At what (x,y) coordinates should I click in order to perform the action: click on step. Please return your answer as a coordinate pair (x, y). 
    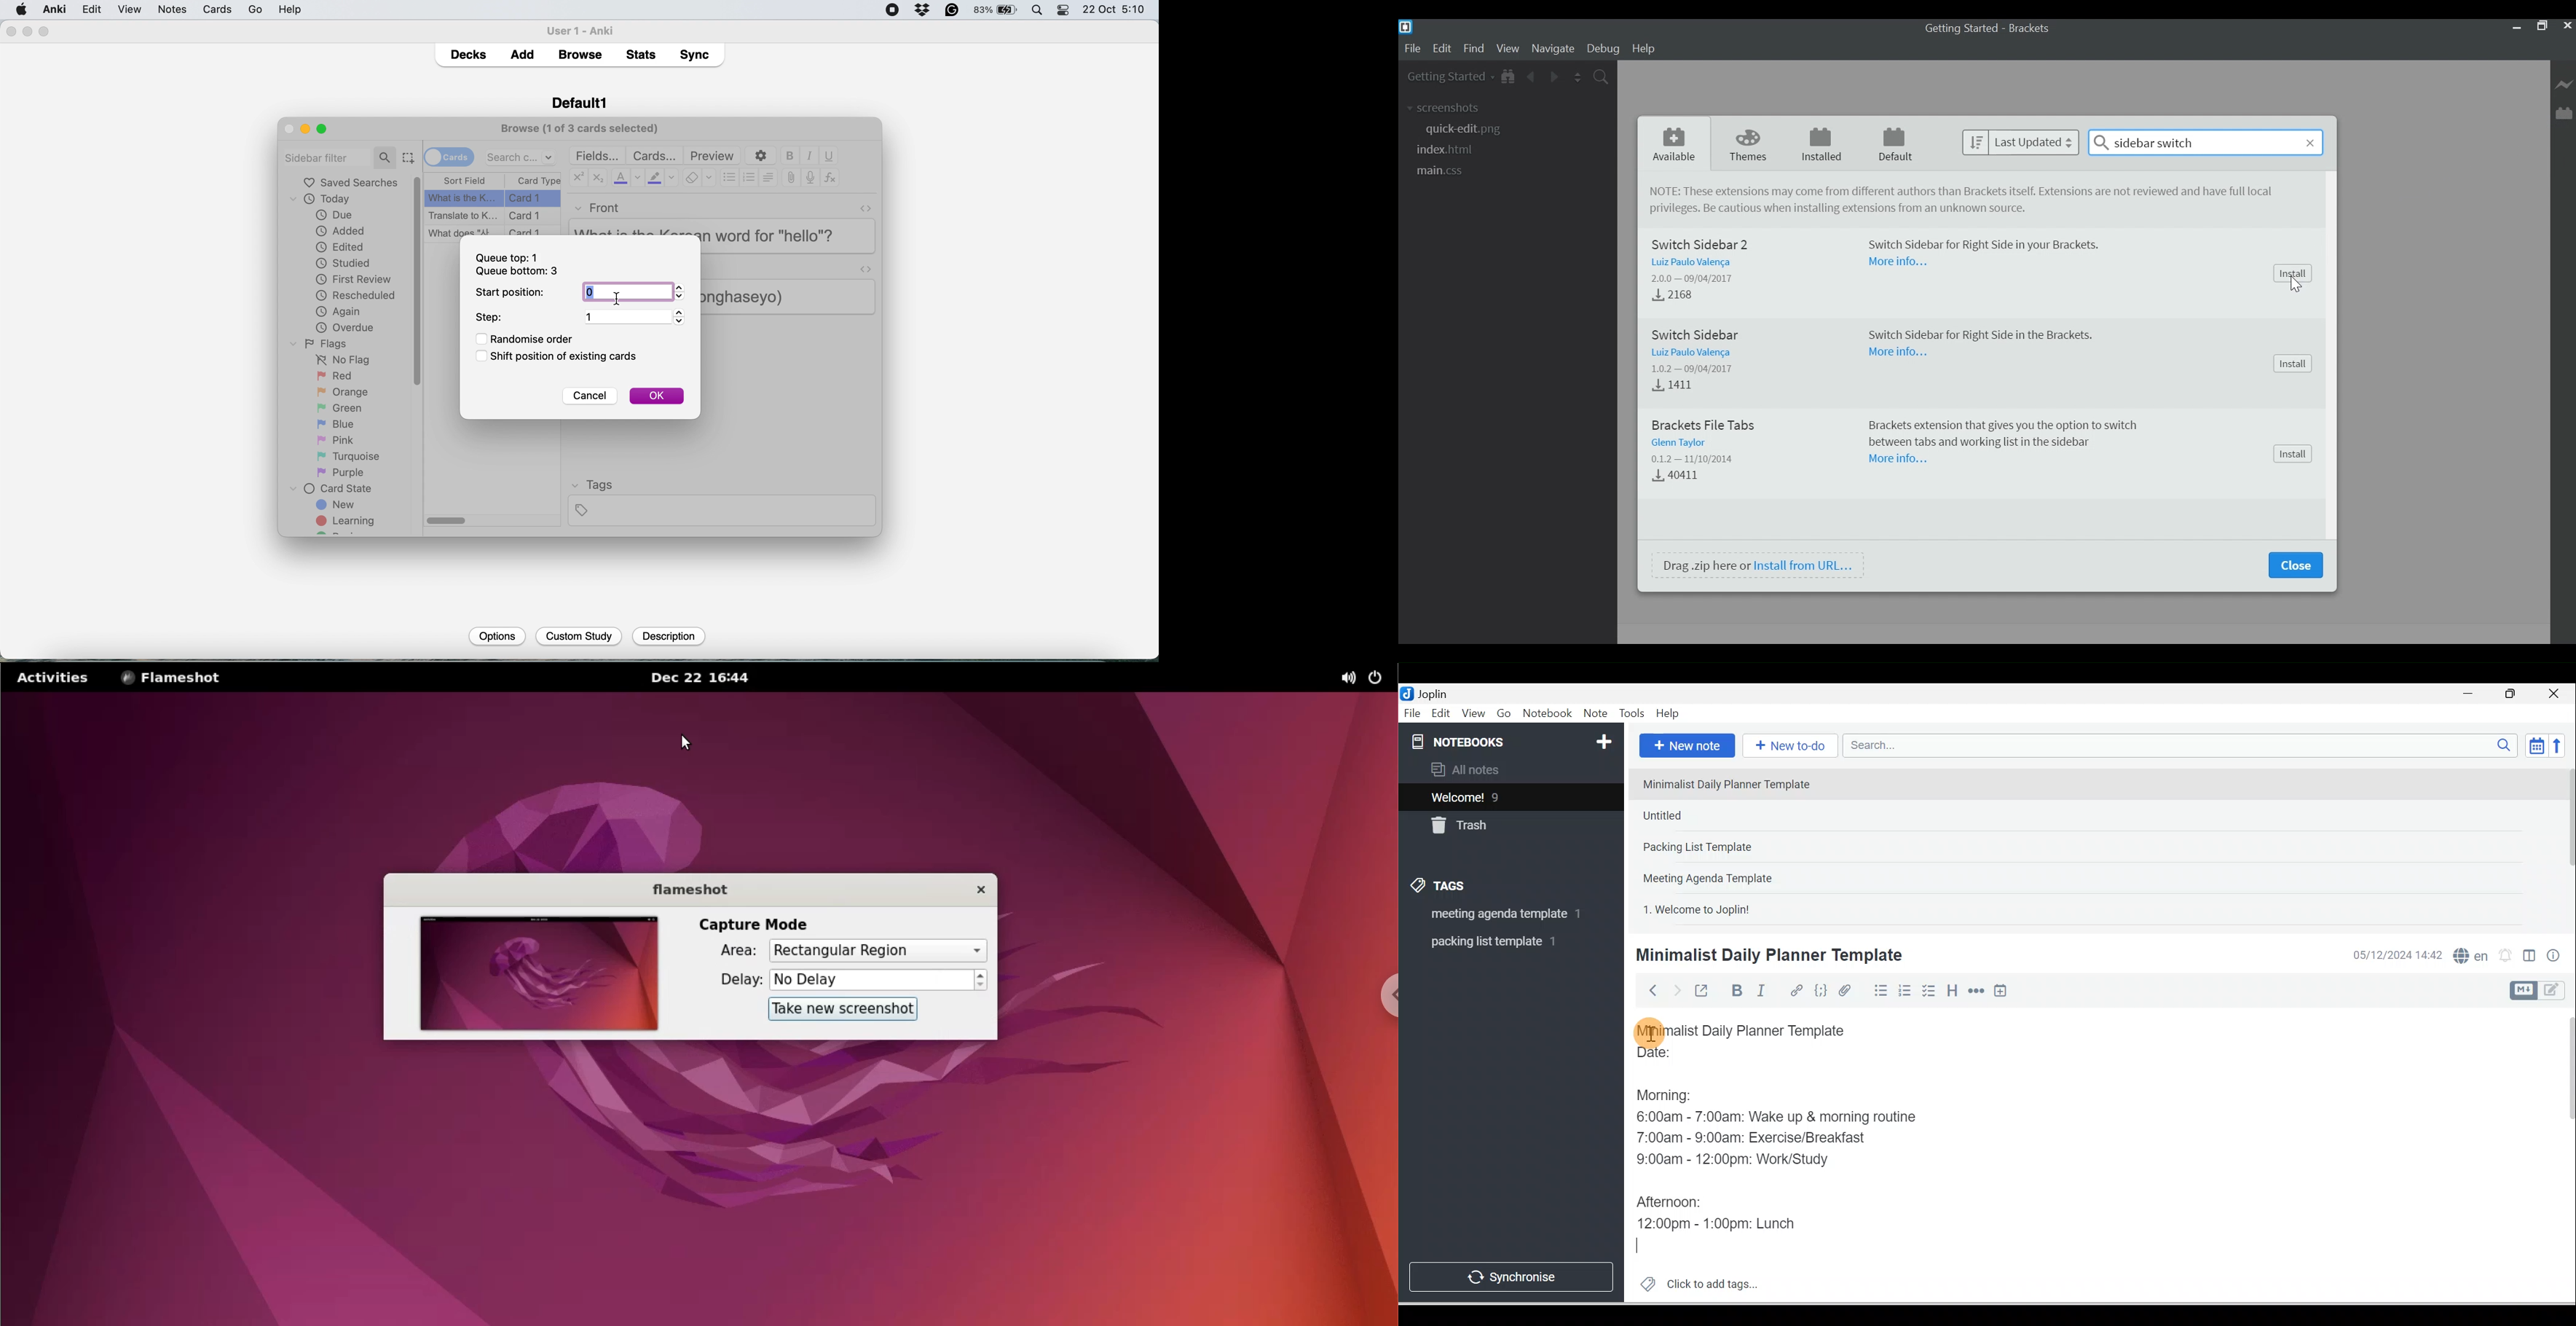
    Looking at the image, I should click on (633, 316).